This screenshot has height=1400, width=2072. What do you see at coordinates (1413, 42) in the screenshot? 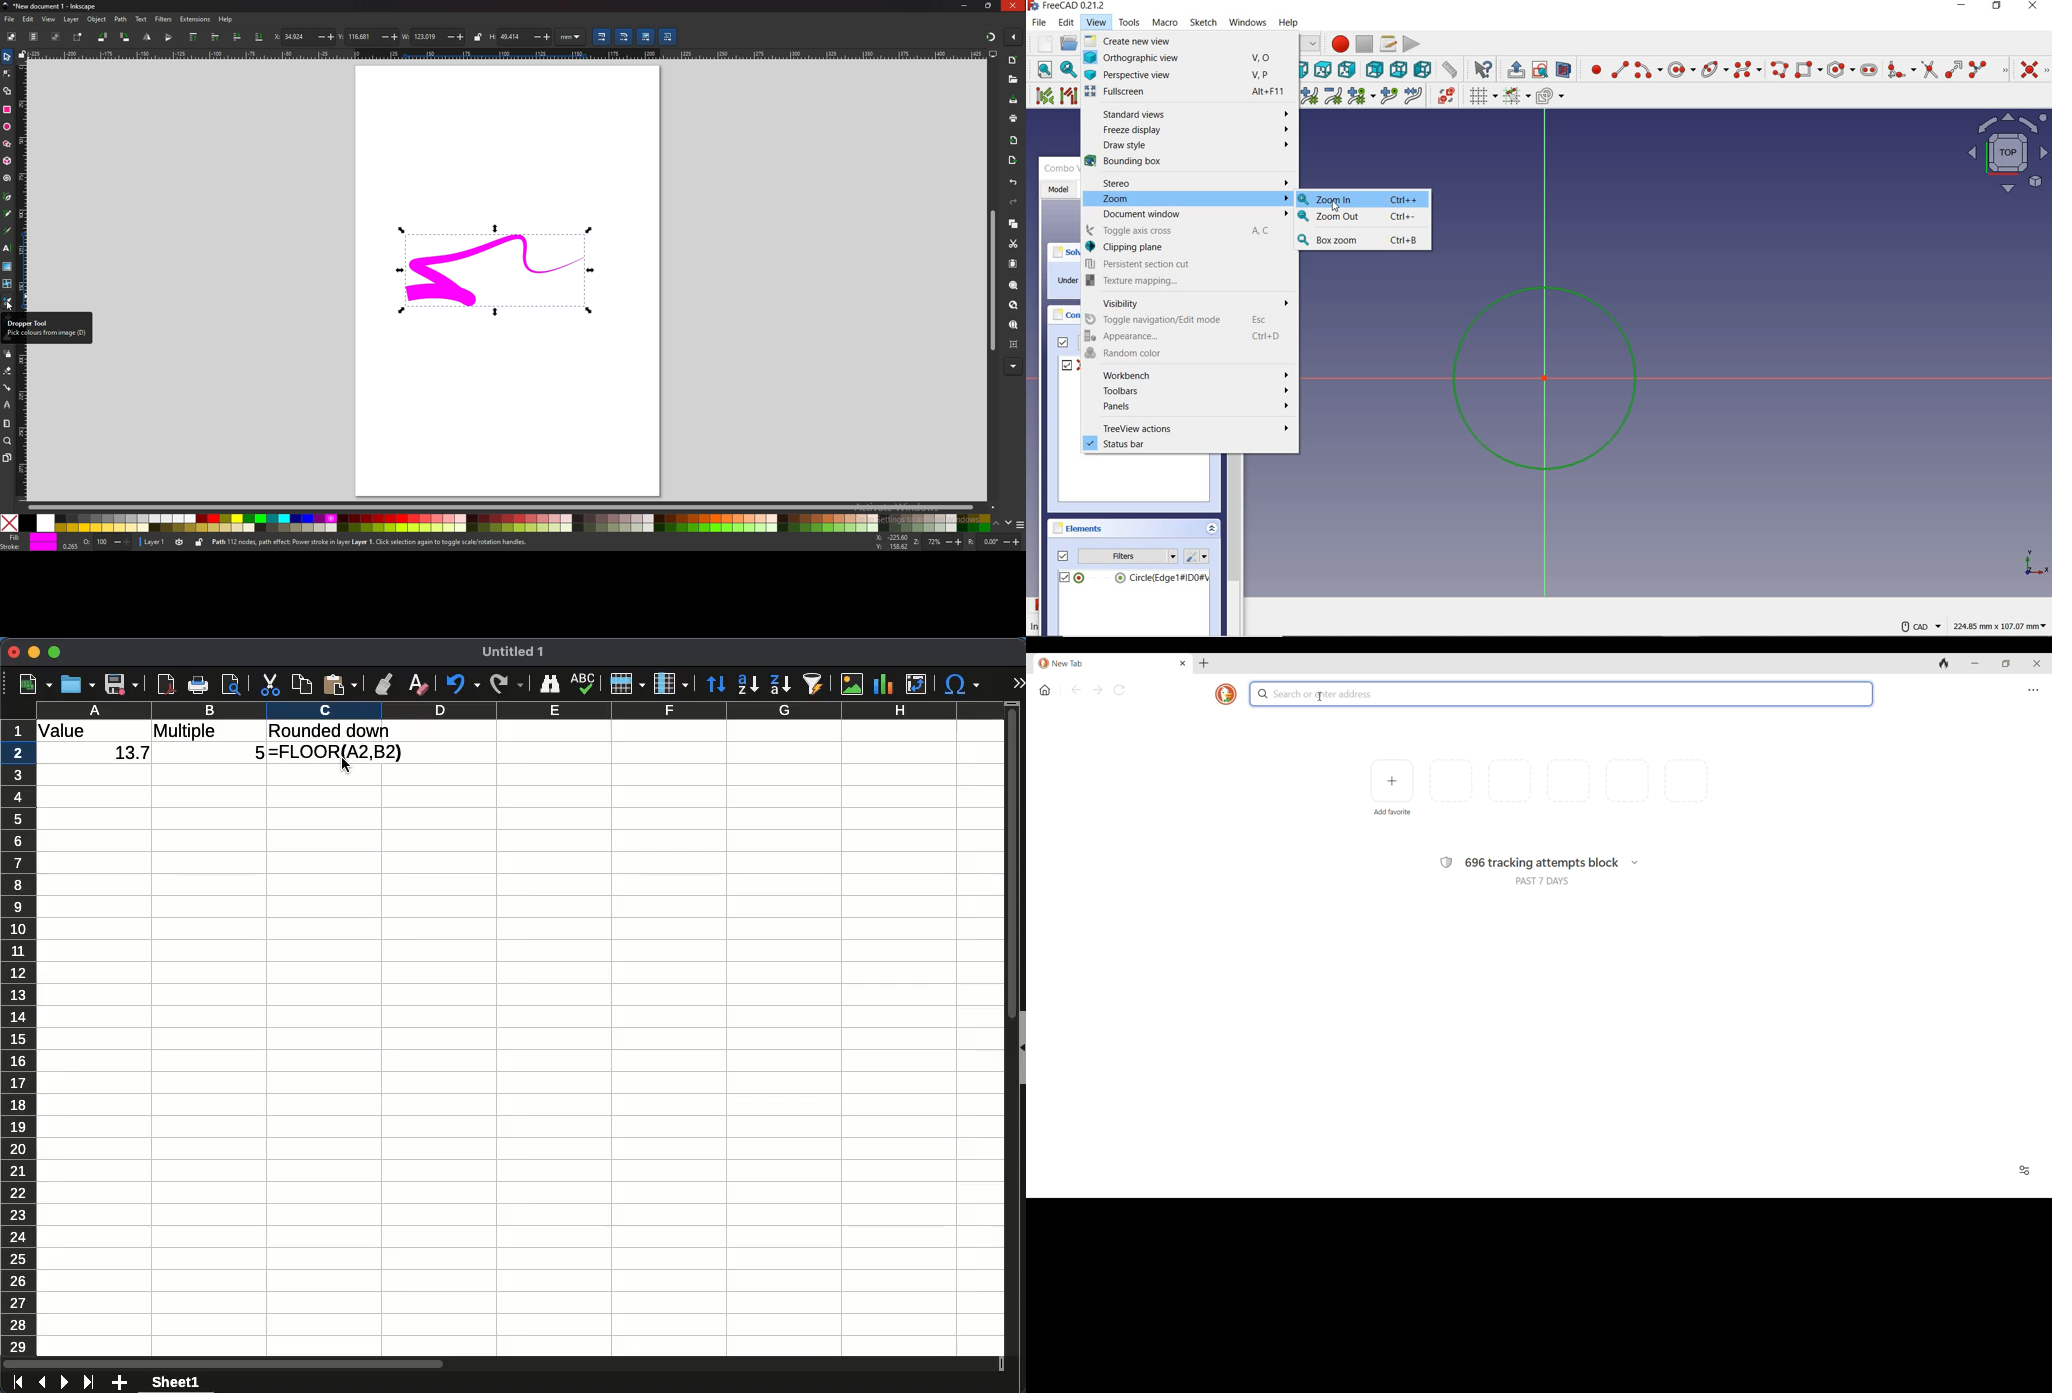
I see `execute macro` at bounding box center [1413, 42].